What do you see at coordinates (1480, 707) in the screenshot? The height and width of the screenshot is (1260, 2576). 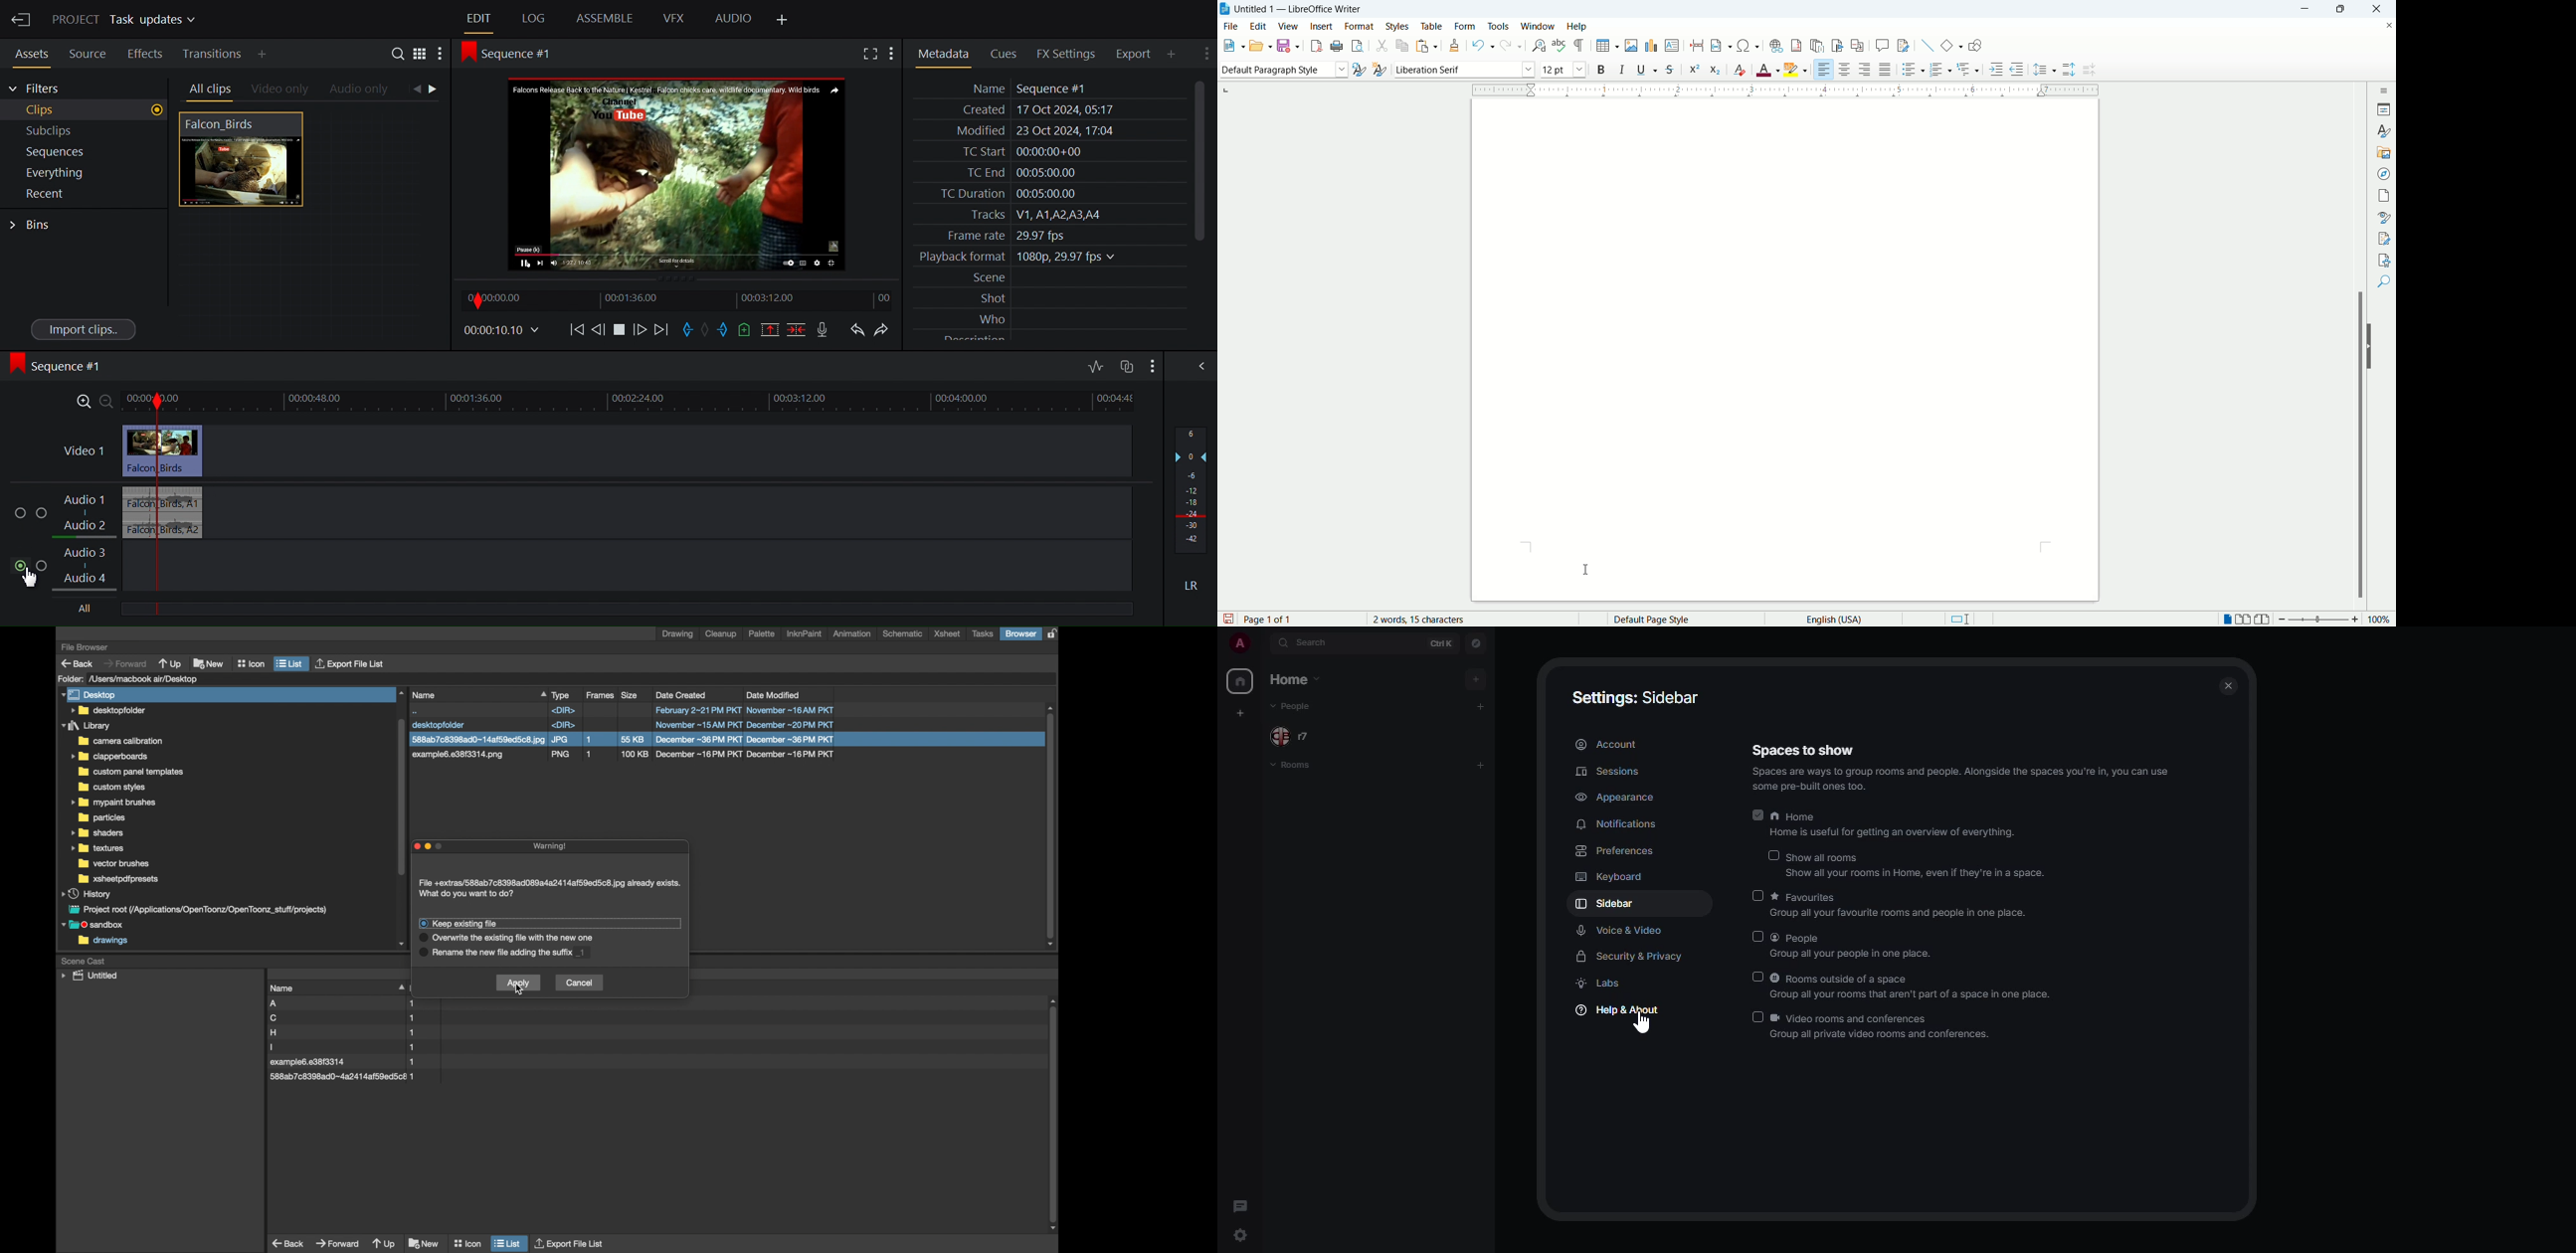 I see `add` at bounding box center [1480, 707].